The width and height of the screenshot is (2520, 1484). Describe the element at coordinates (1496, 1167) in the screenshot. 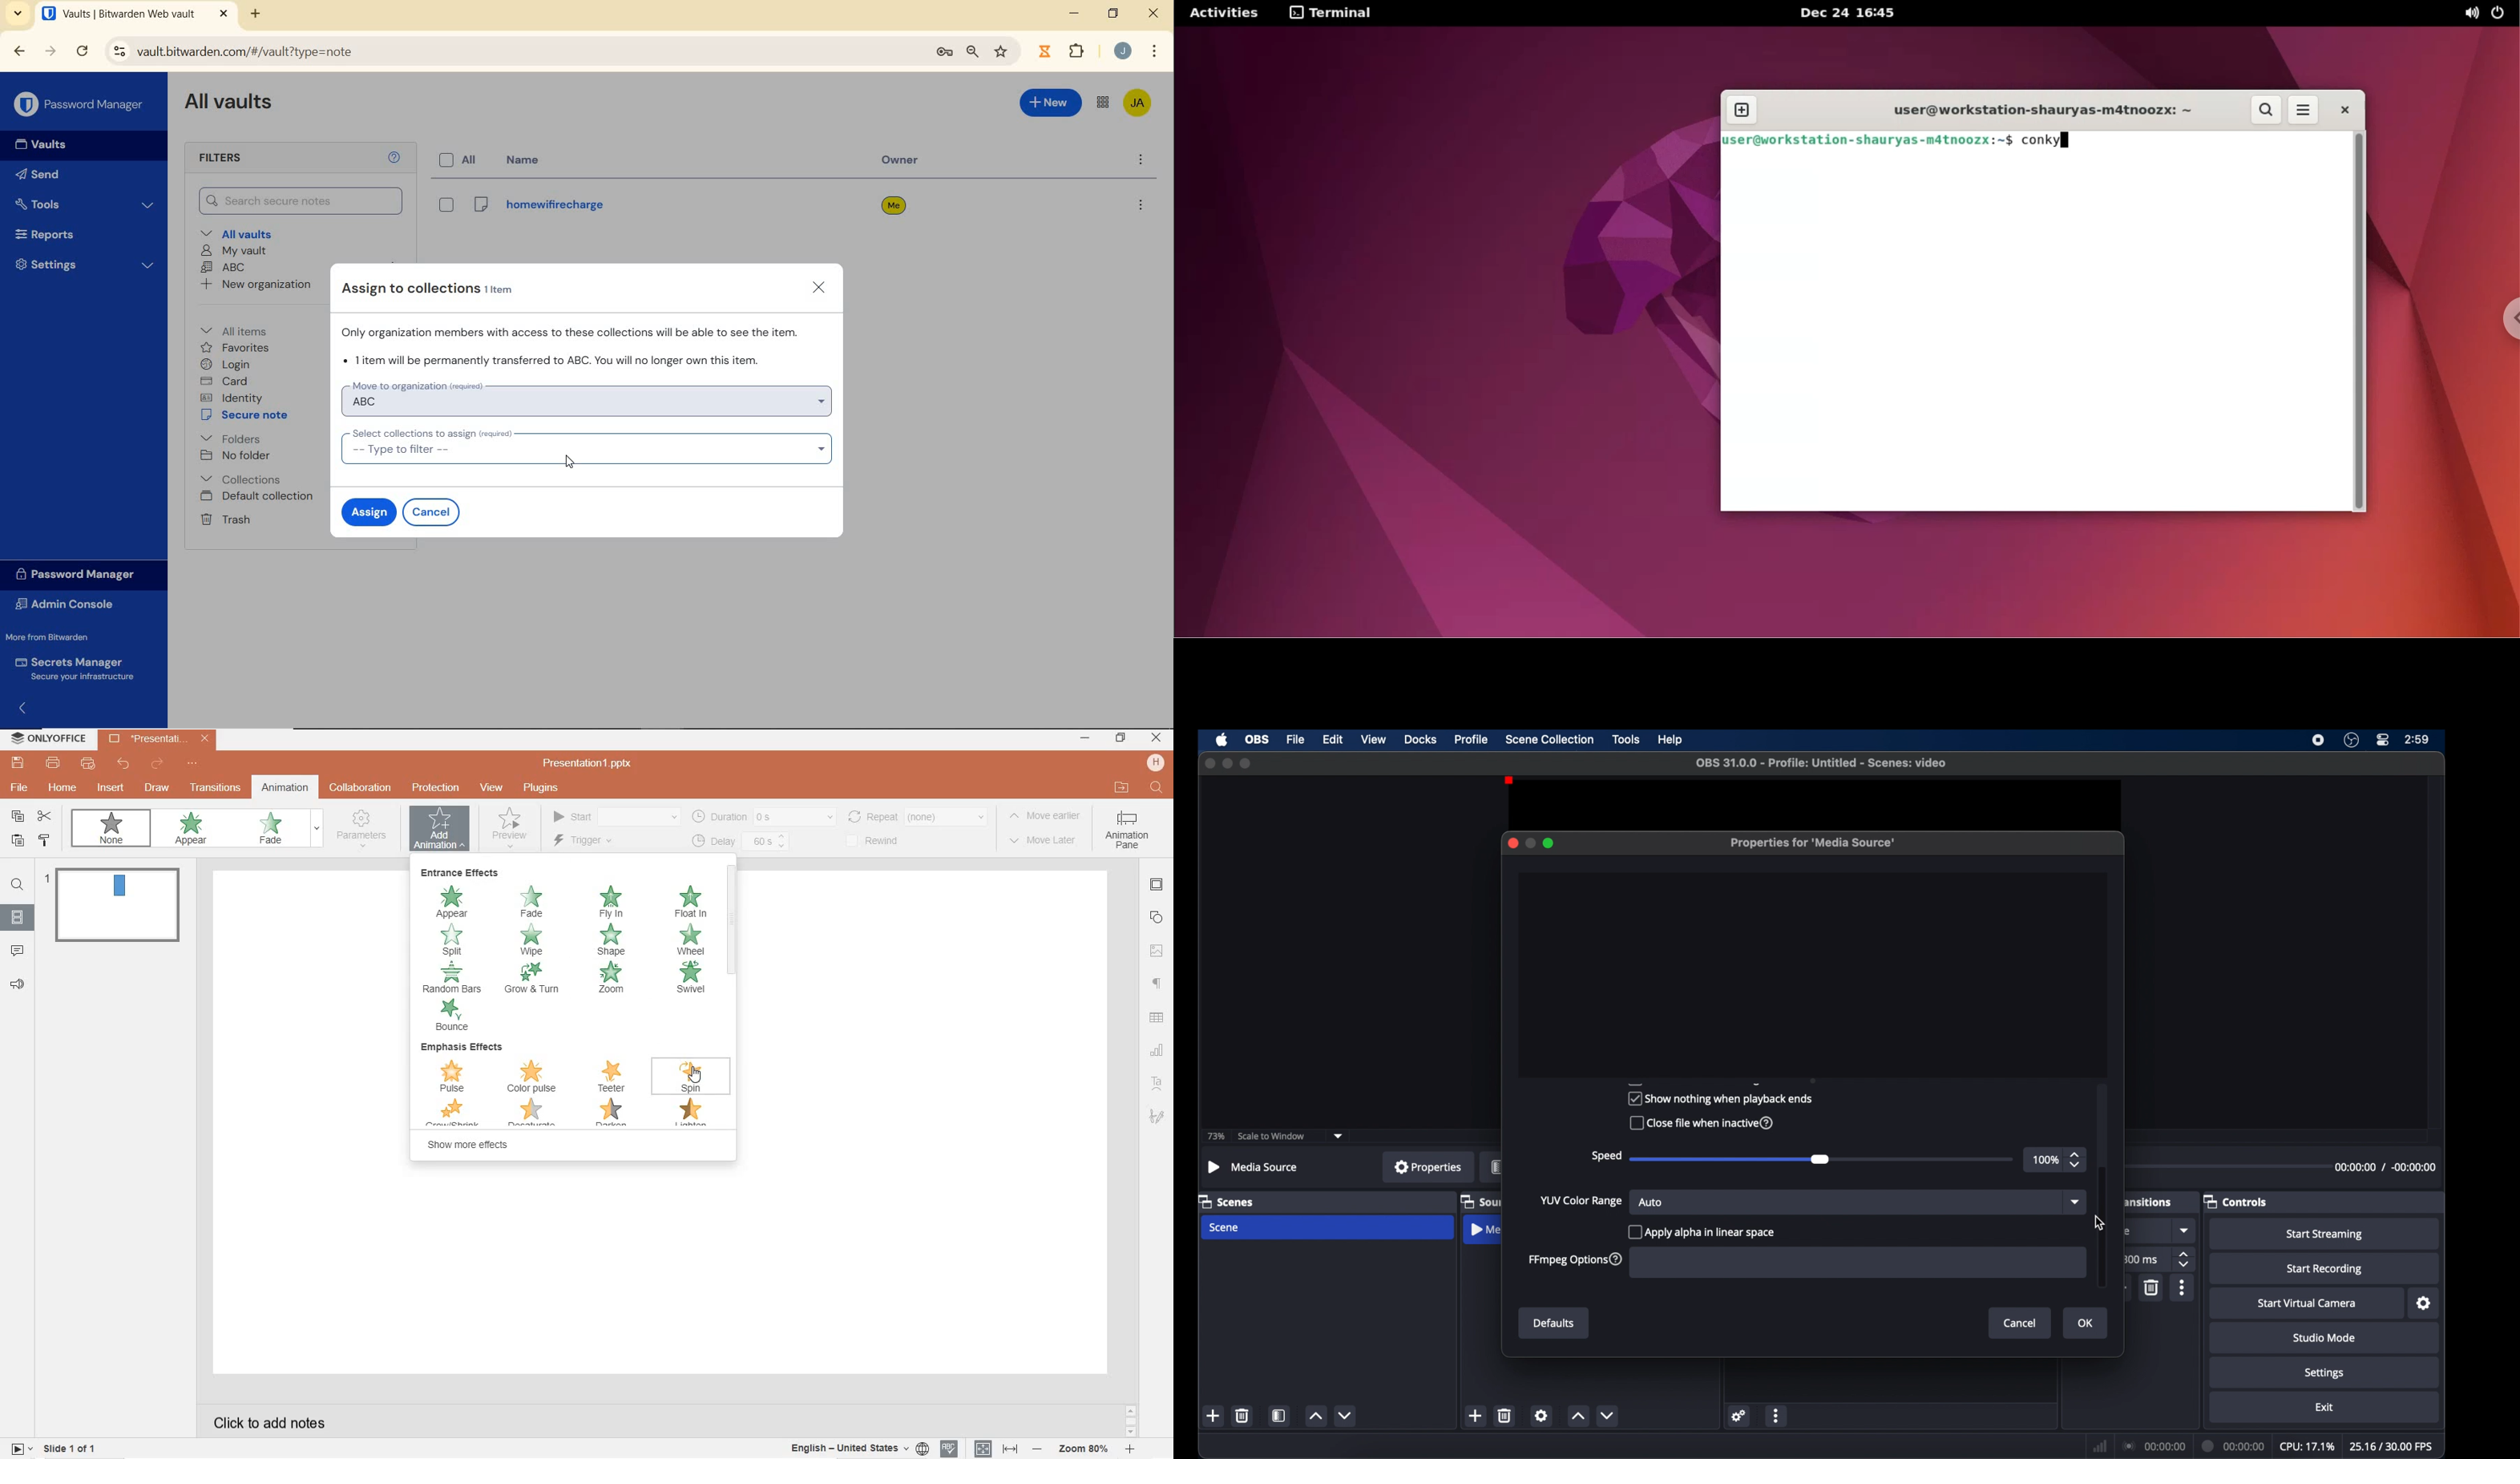

I see `obscure label` at that location.